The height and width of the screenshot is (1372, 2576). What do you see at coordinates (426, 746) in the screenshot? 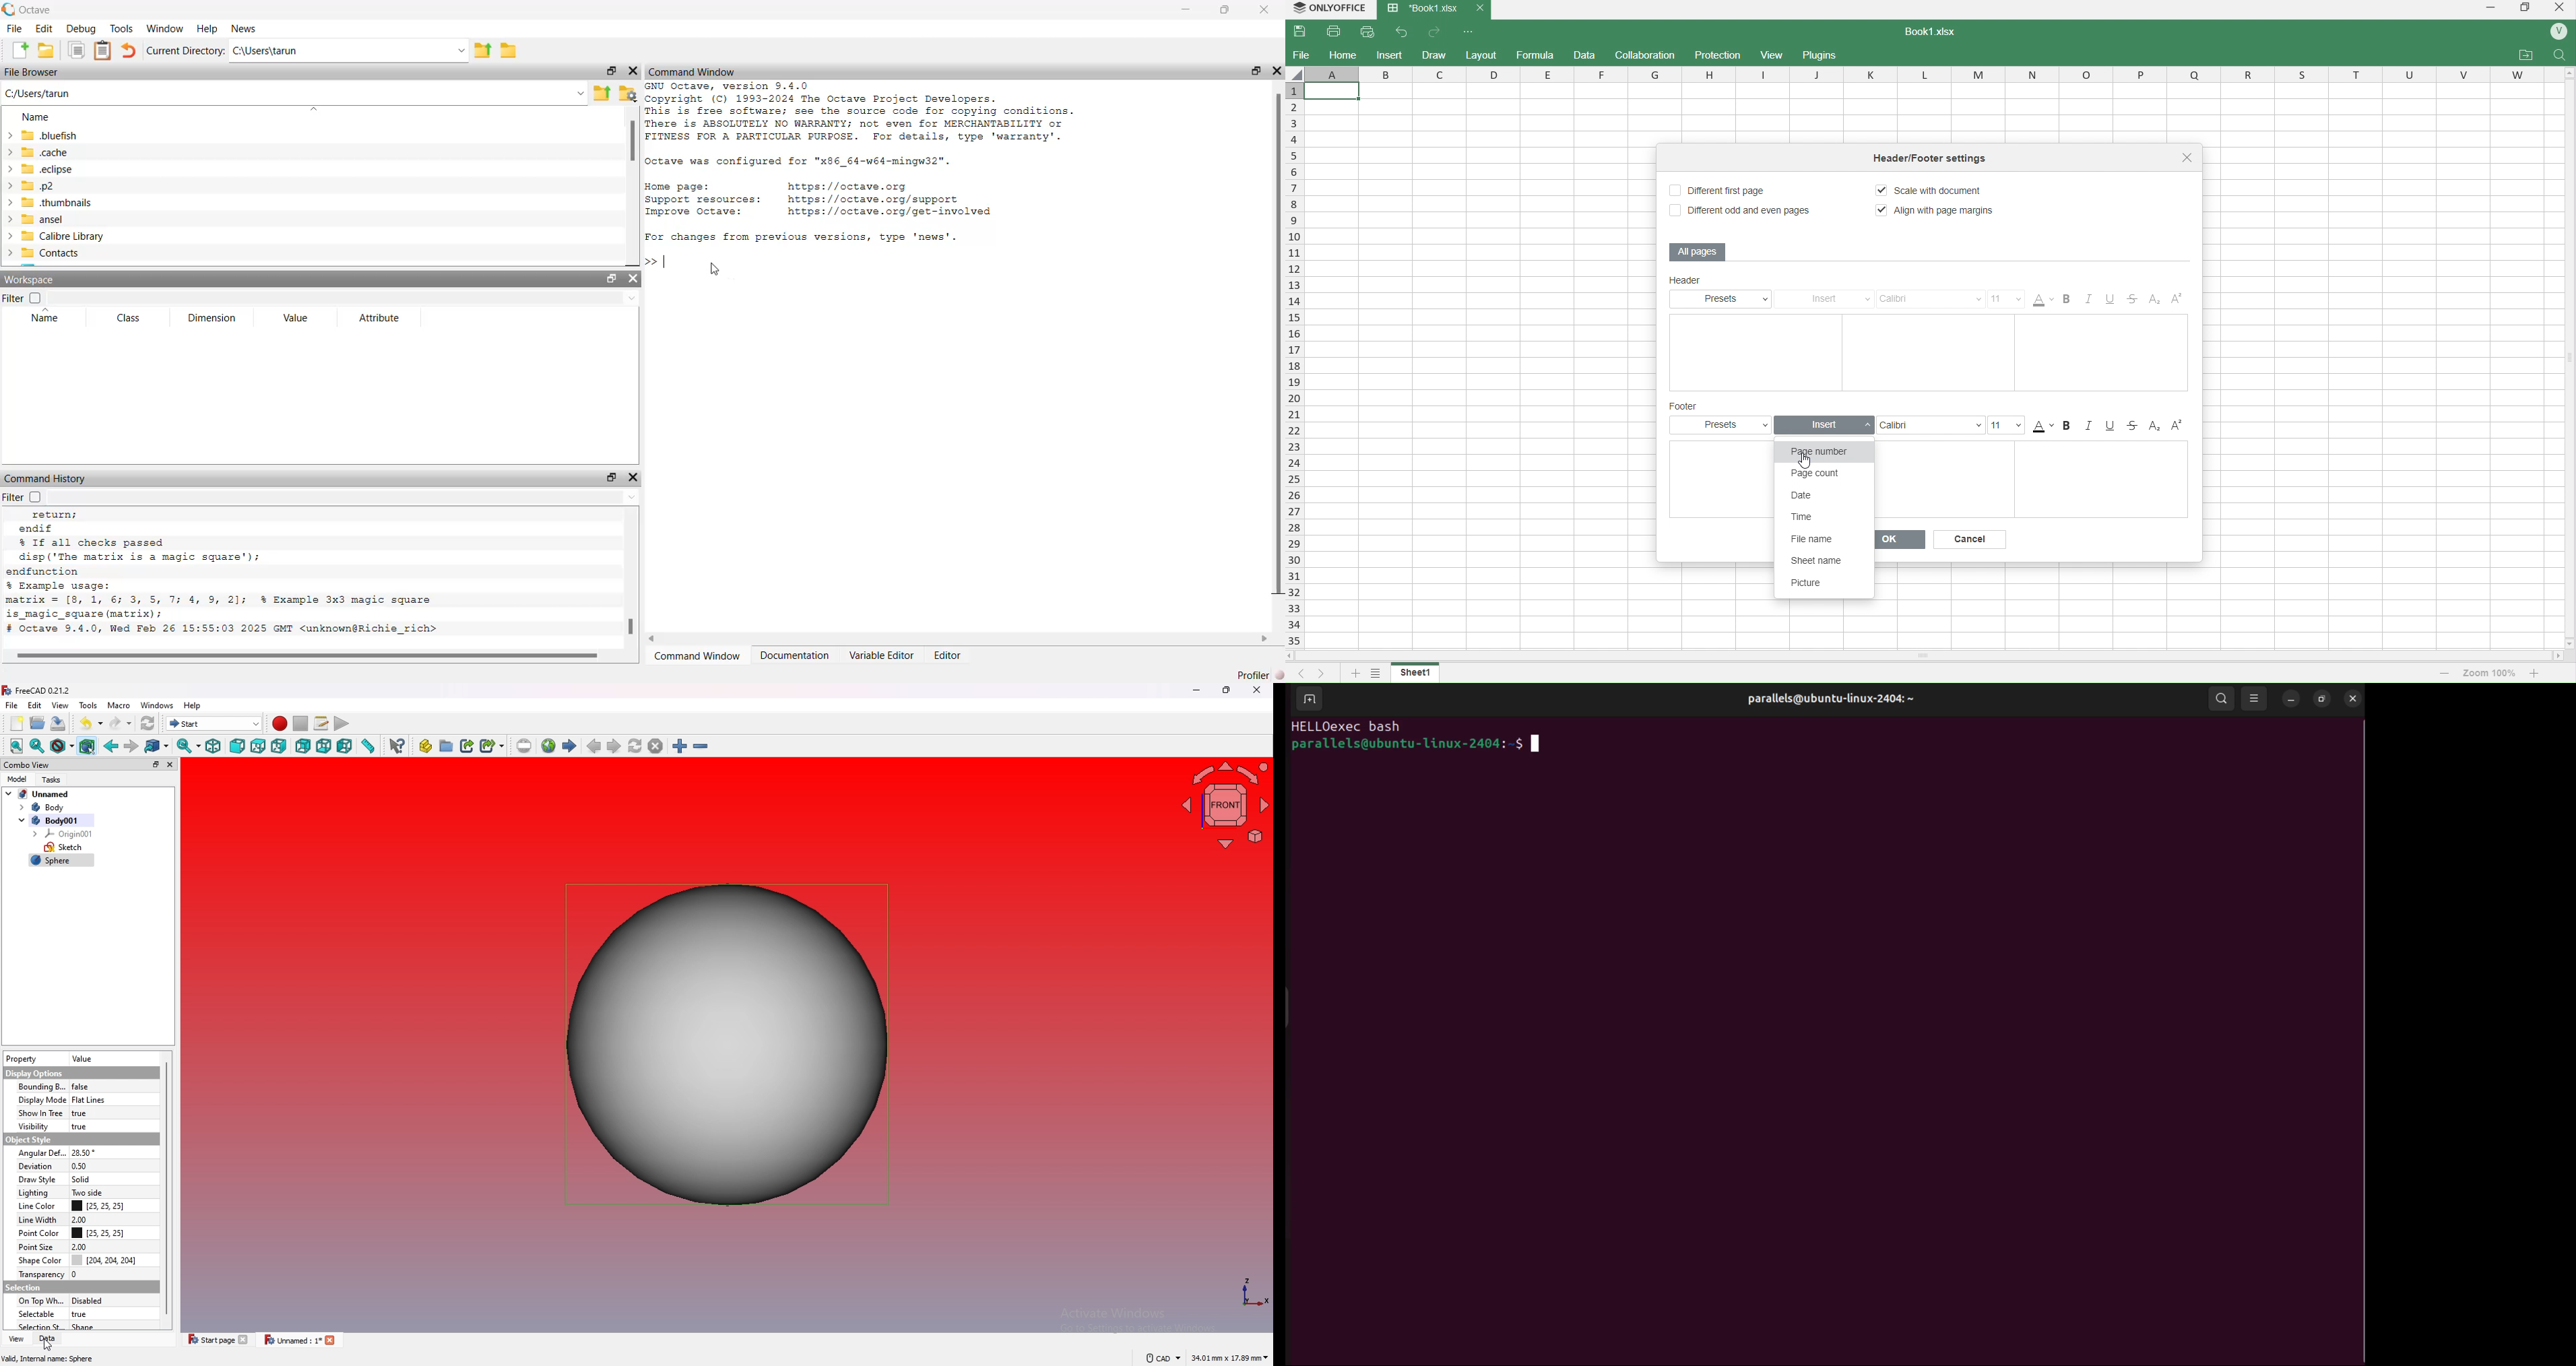
I see `create part` at bounding box center [426, 746].